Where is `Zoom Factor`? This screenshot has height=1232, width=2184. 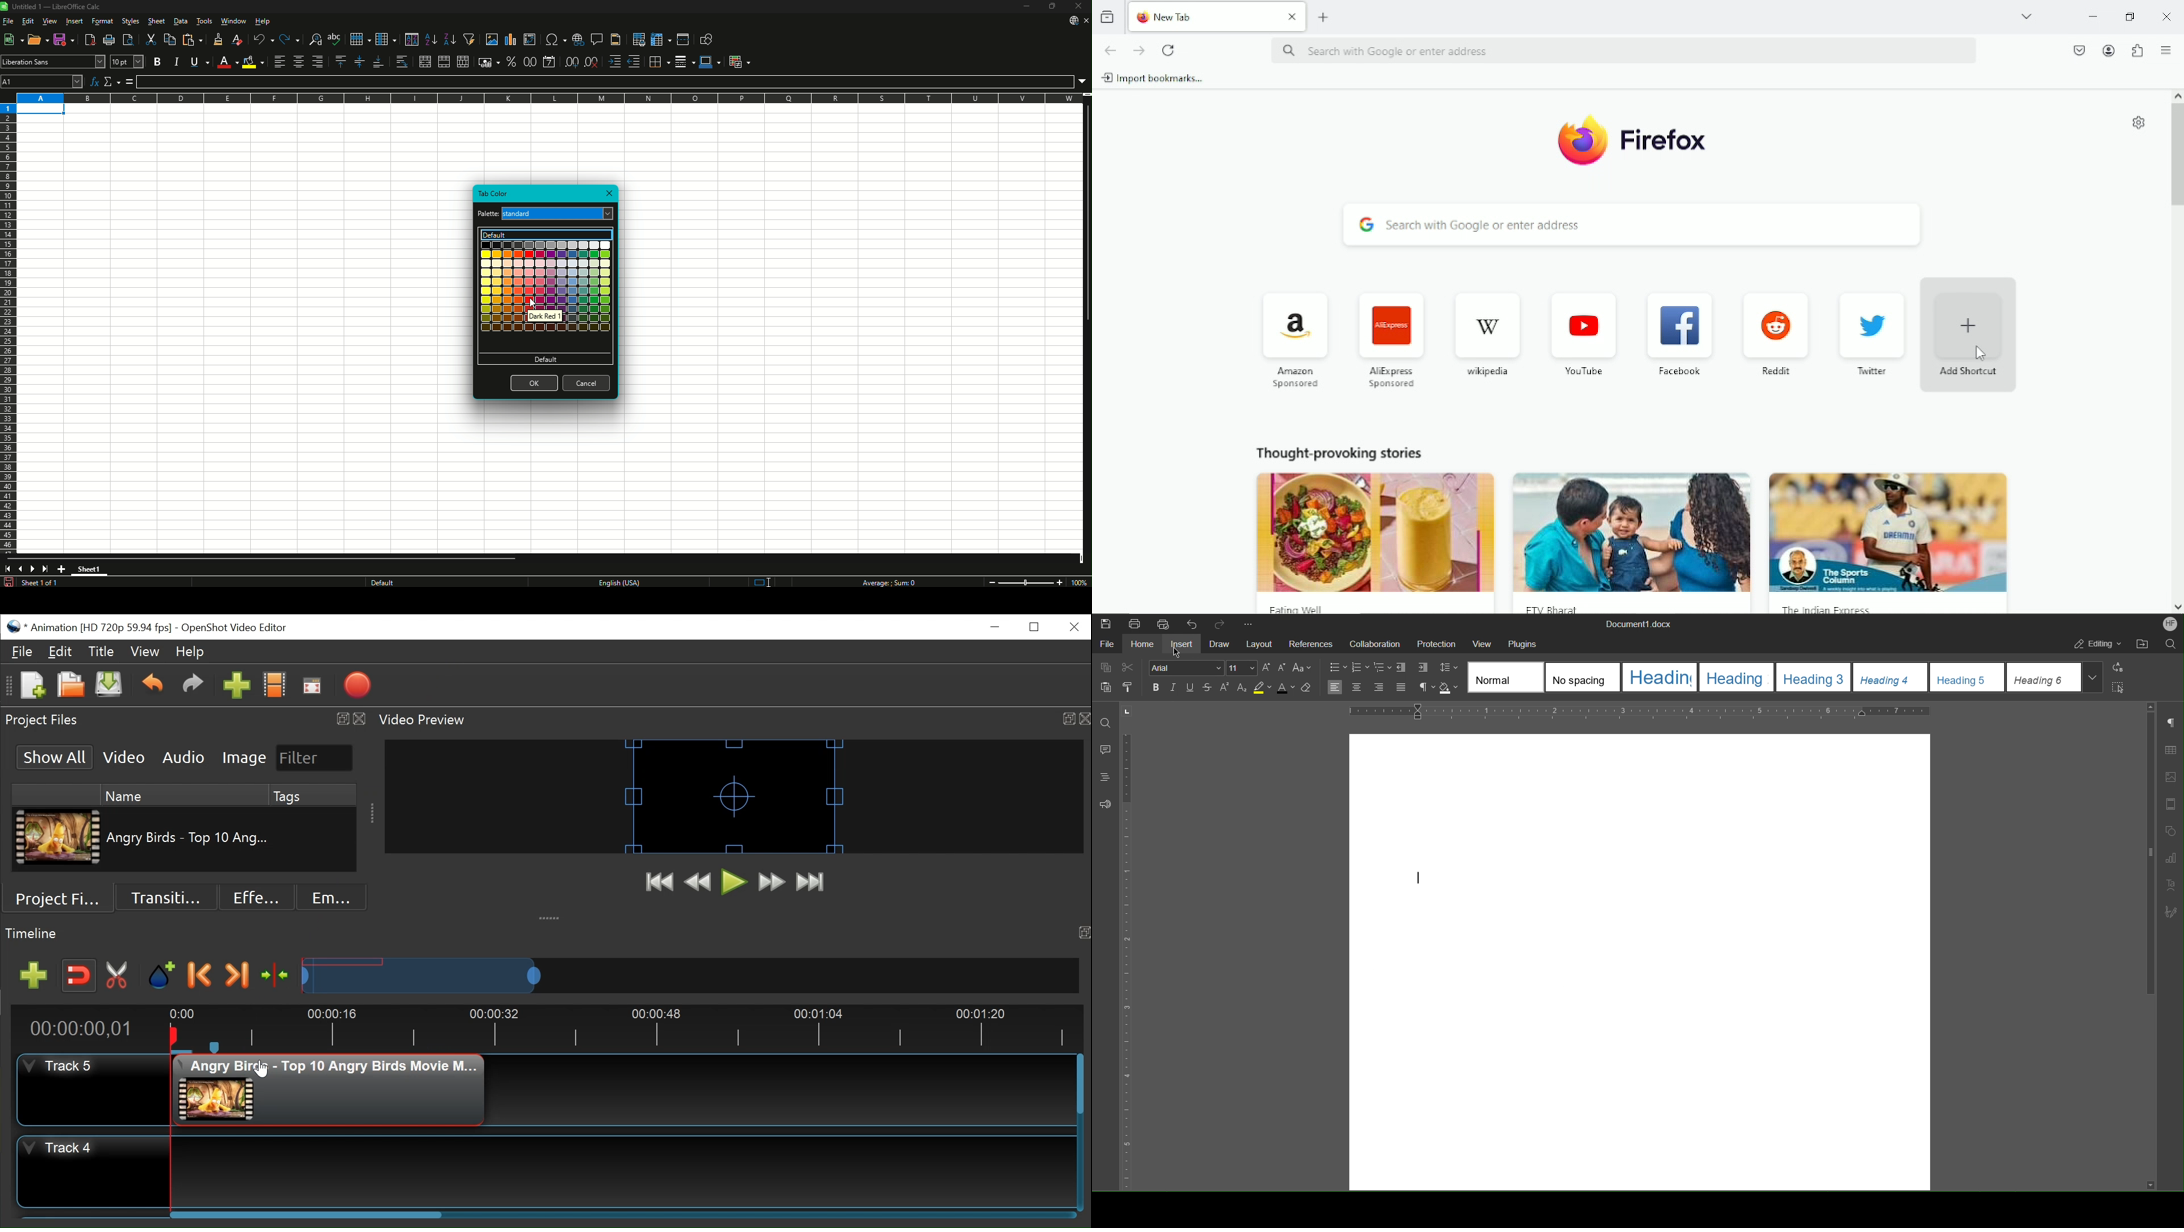
Zoom Factor is located at coordinates (1079, 582).